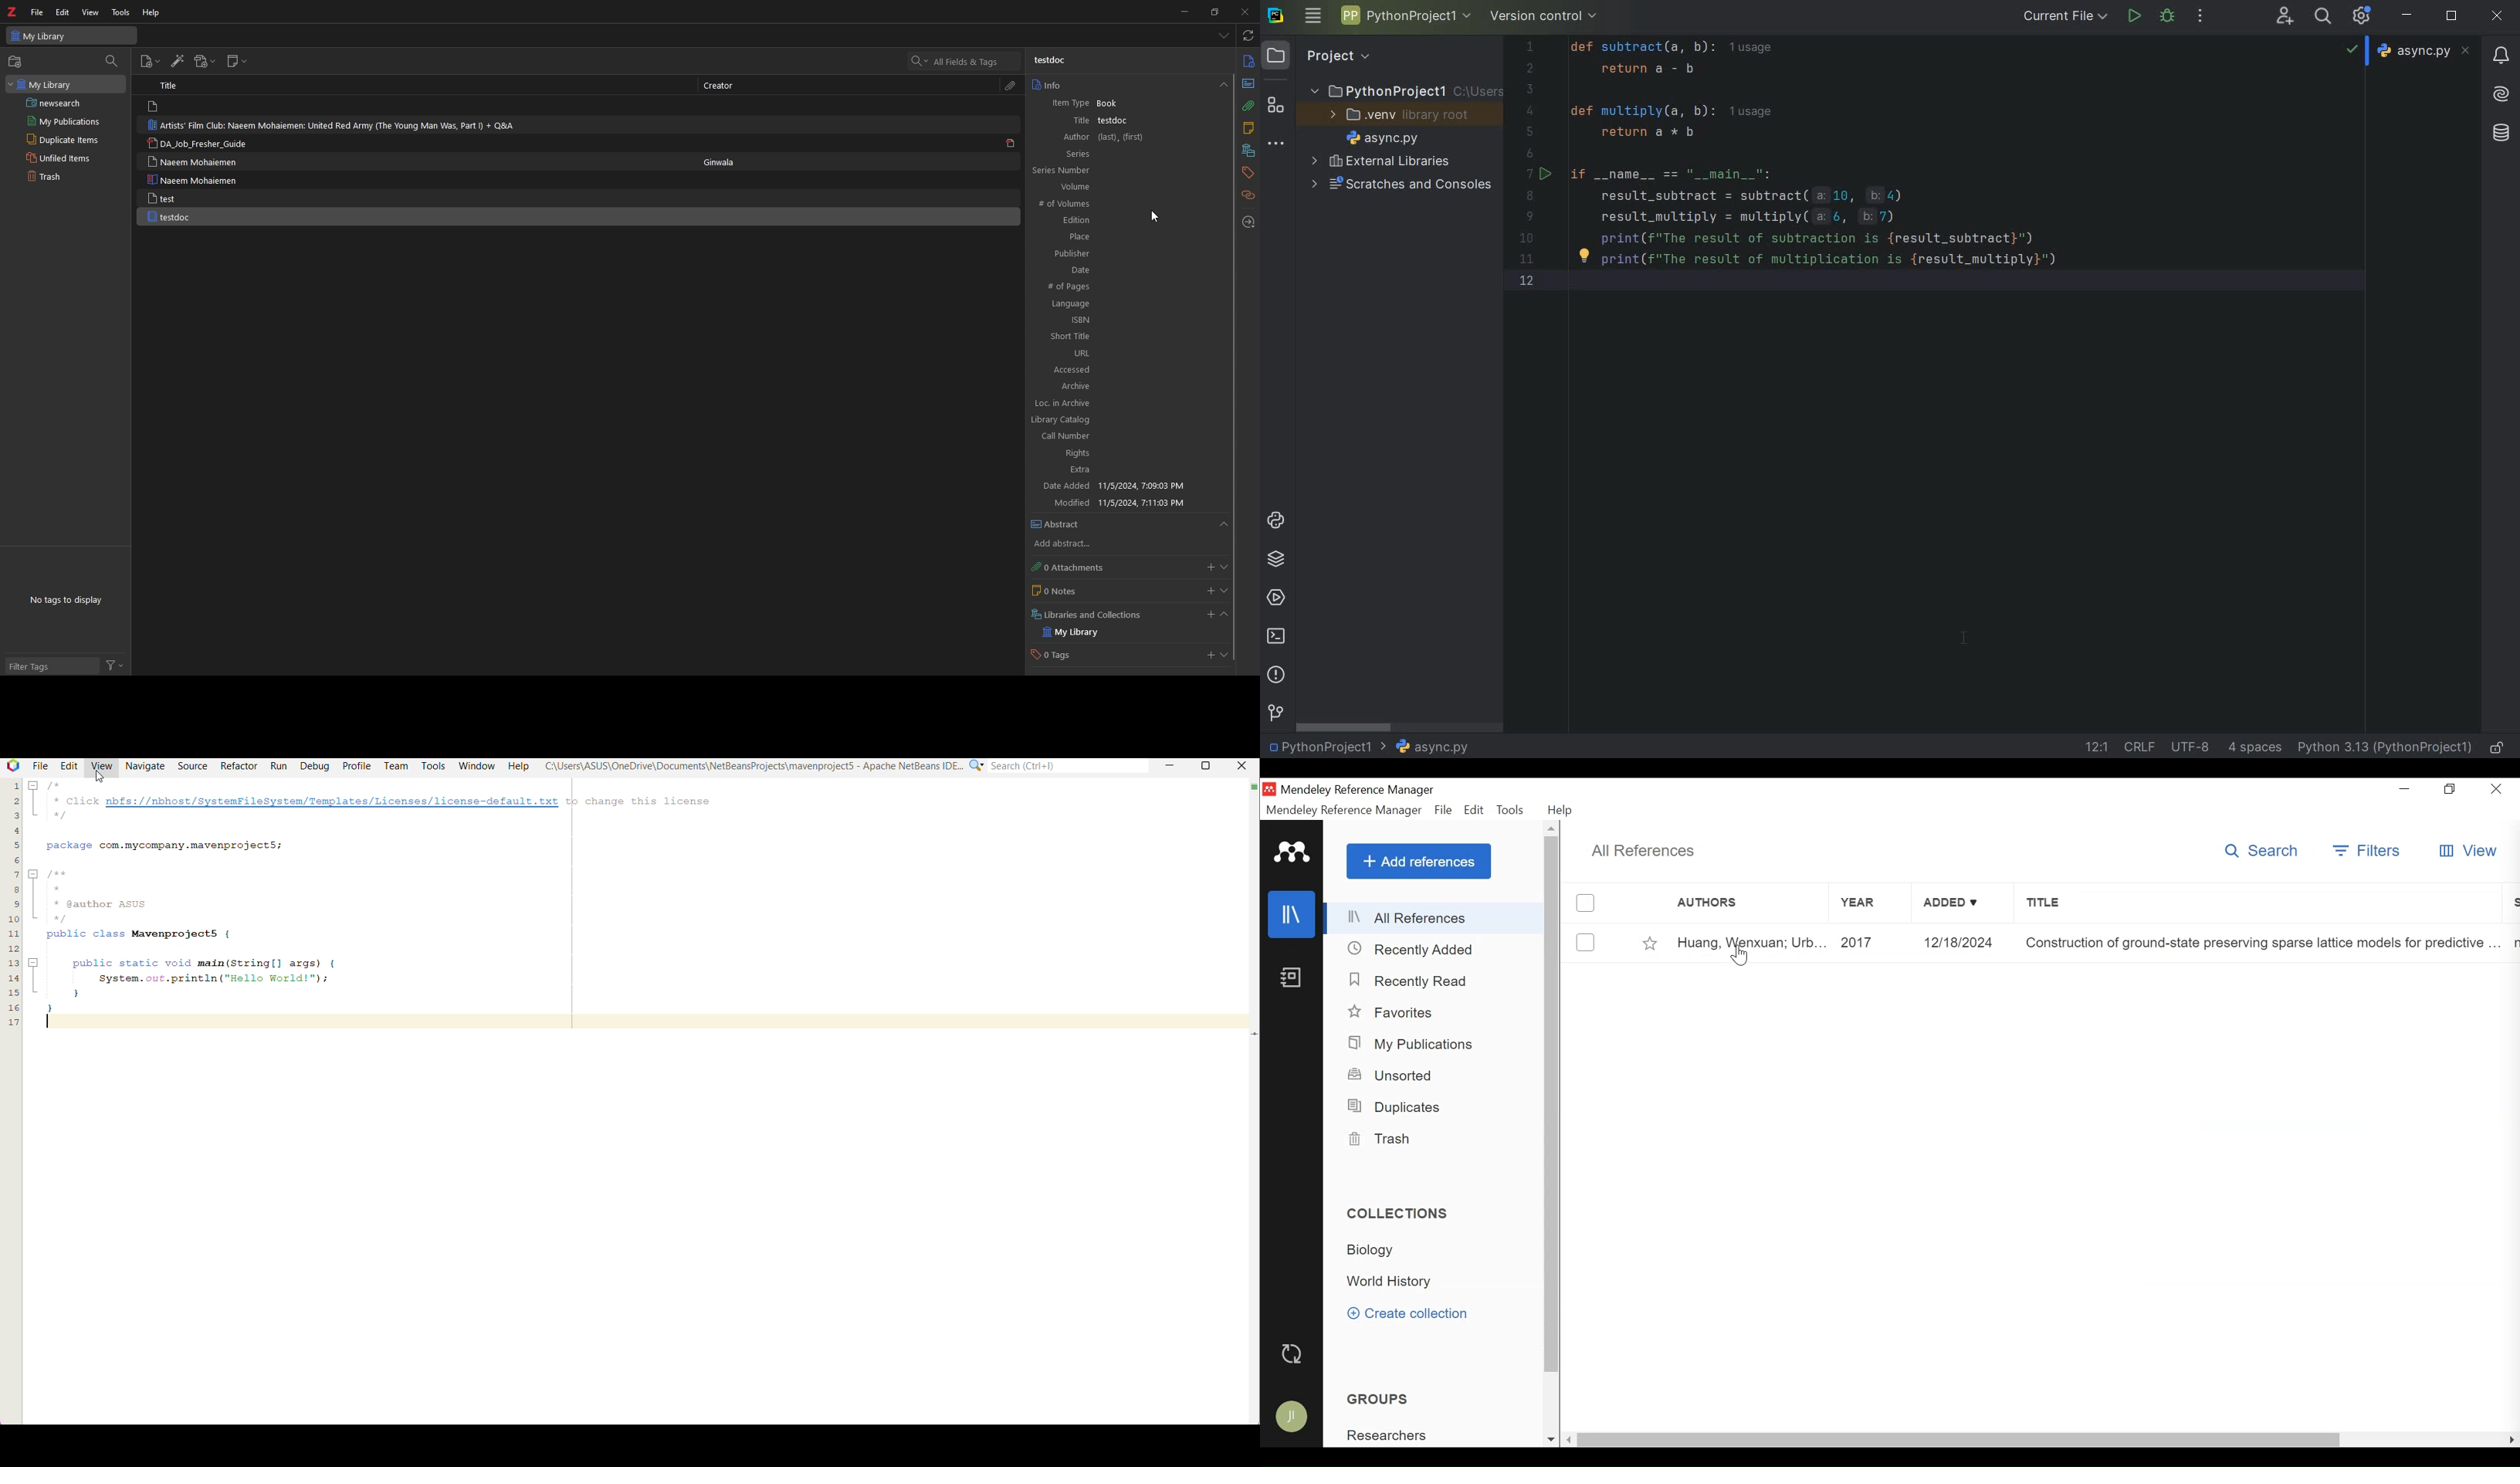 The width and height of the screenshot is (2520, 1484). Describe the element at coordinates (1249, 196) in the screenshot. I see `related` at that location.